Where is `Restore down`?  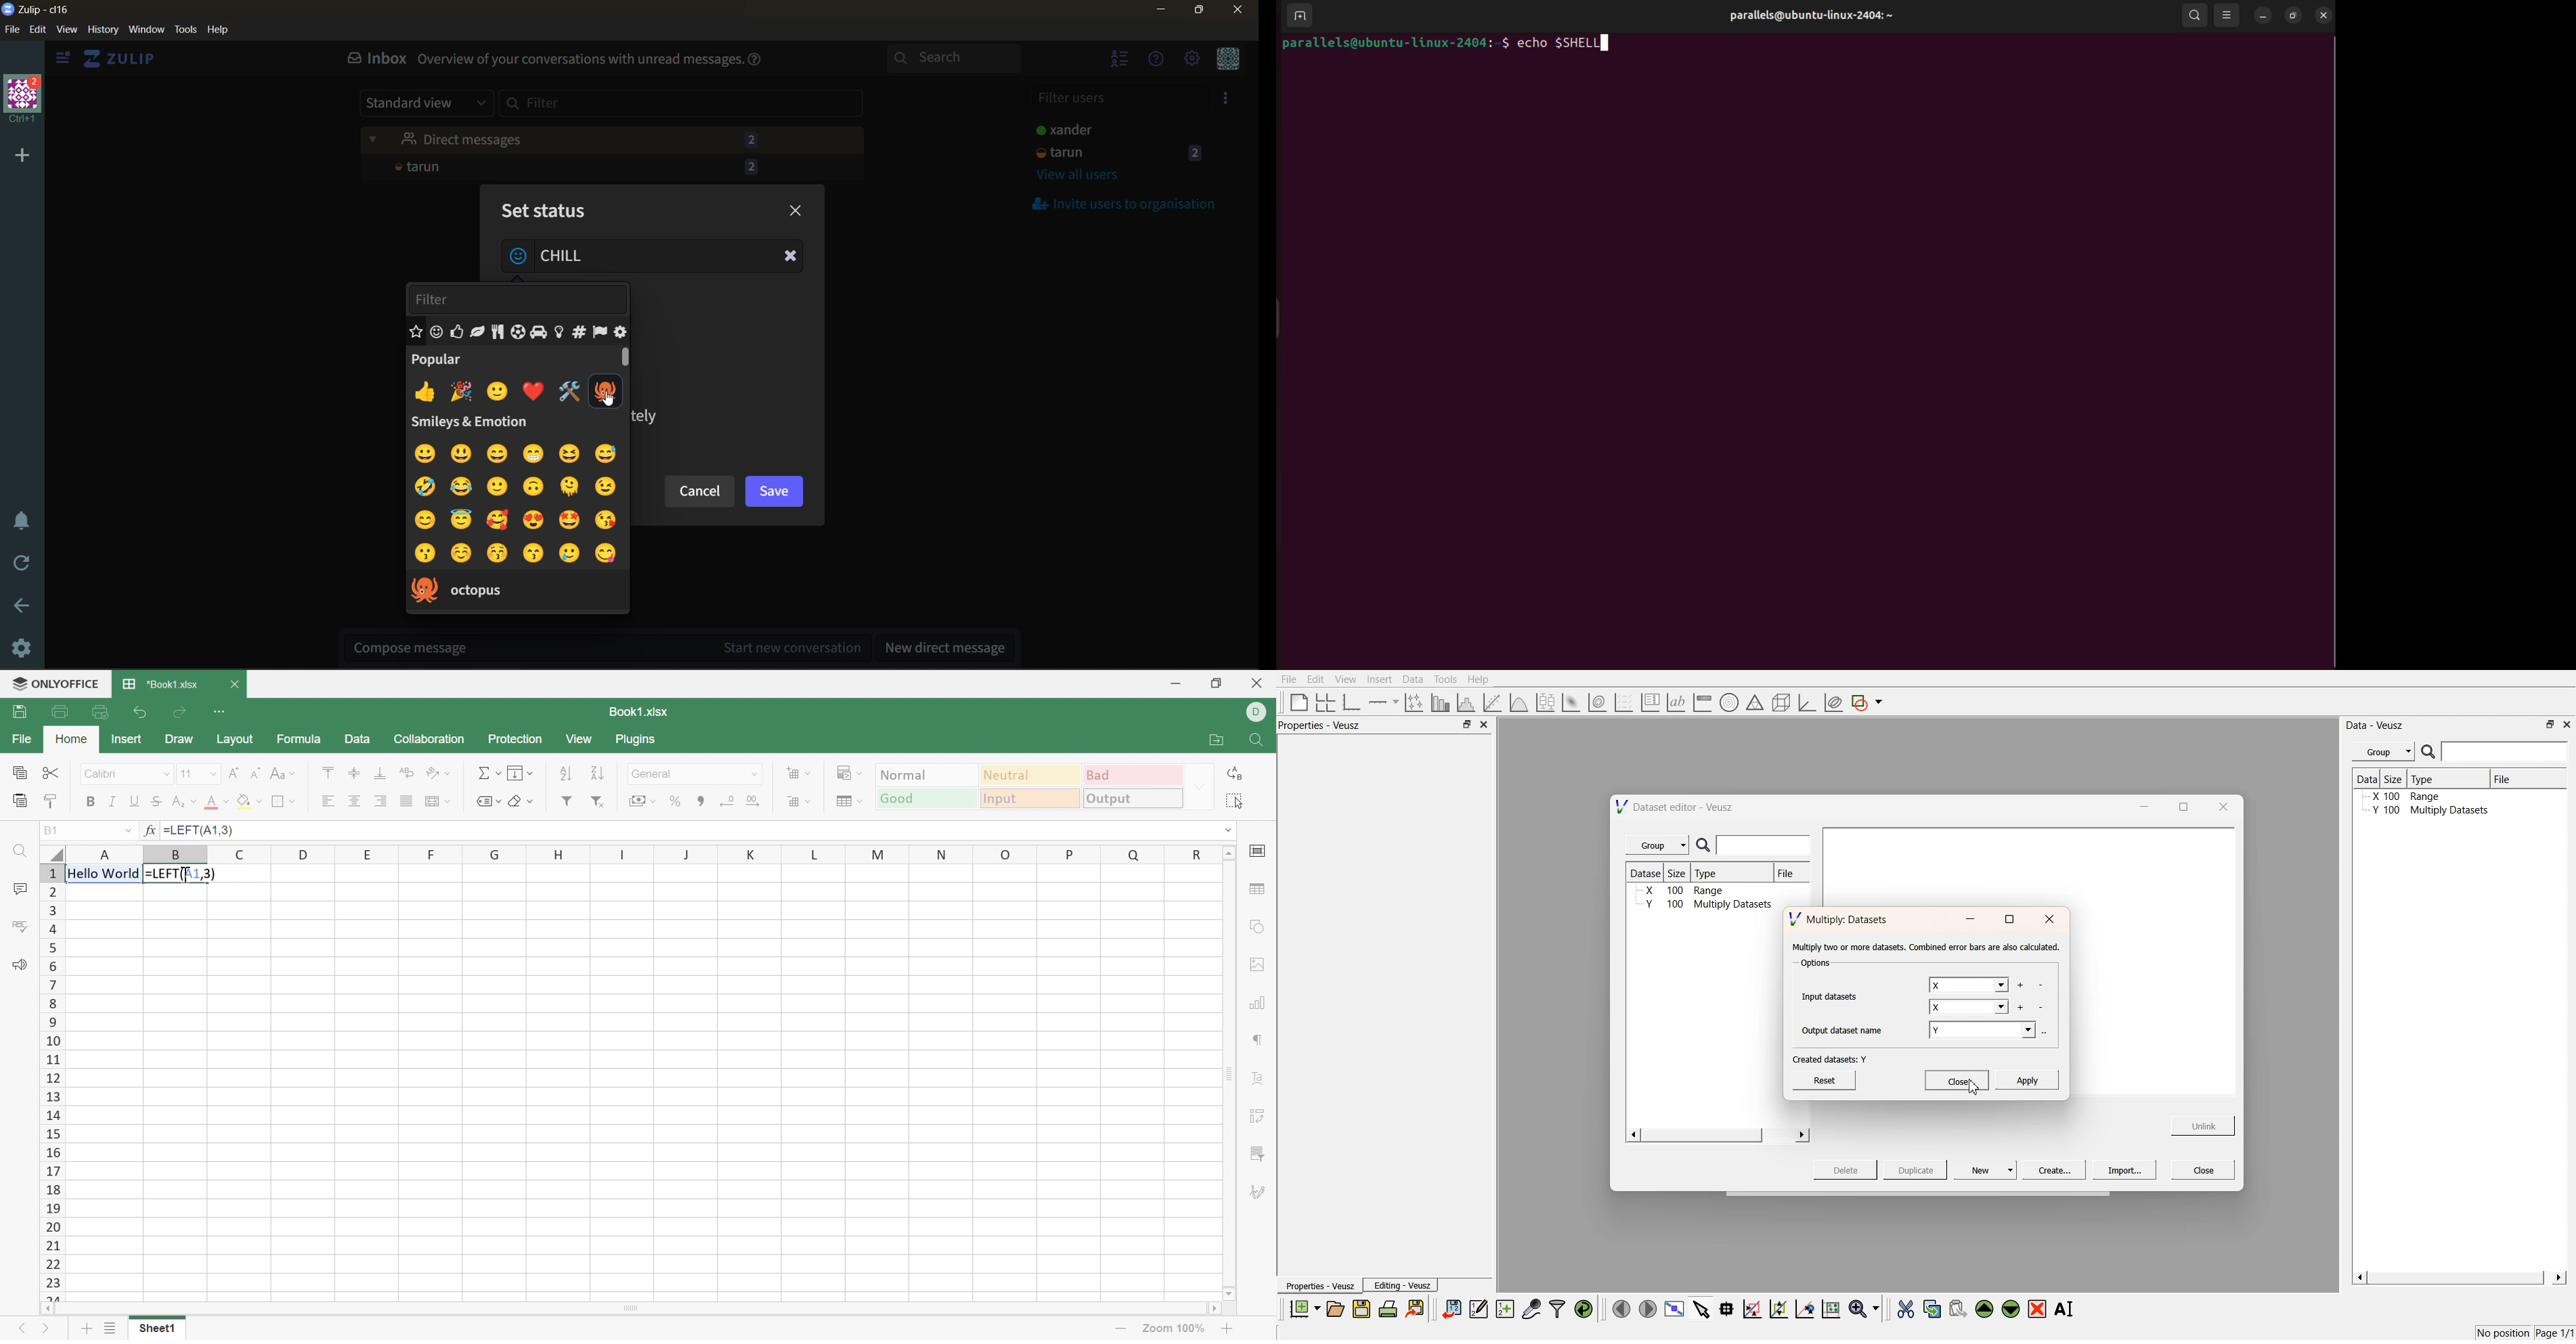
Restore down is located at coordinates (1215, 684).